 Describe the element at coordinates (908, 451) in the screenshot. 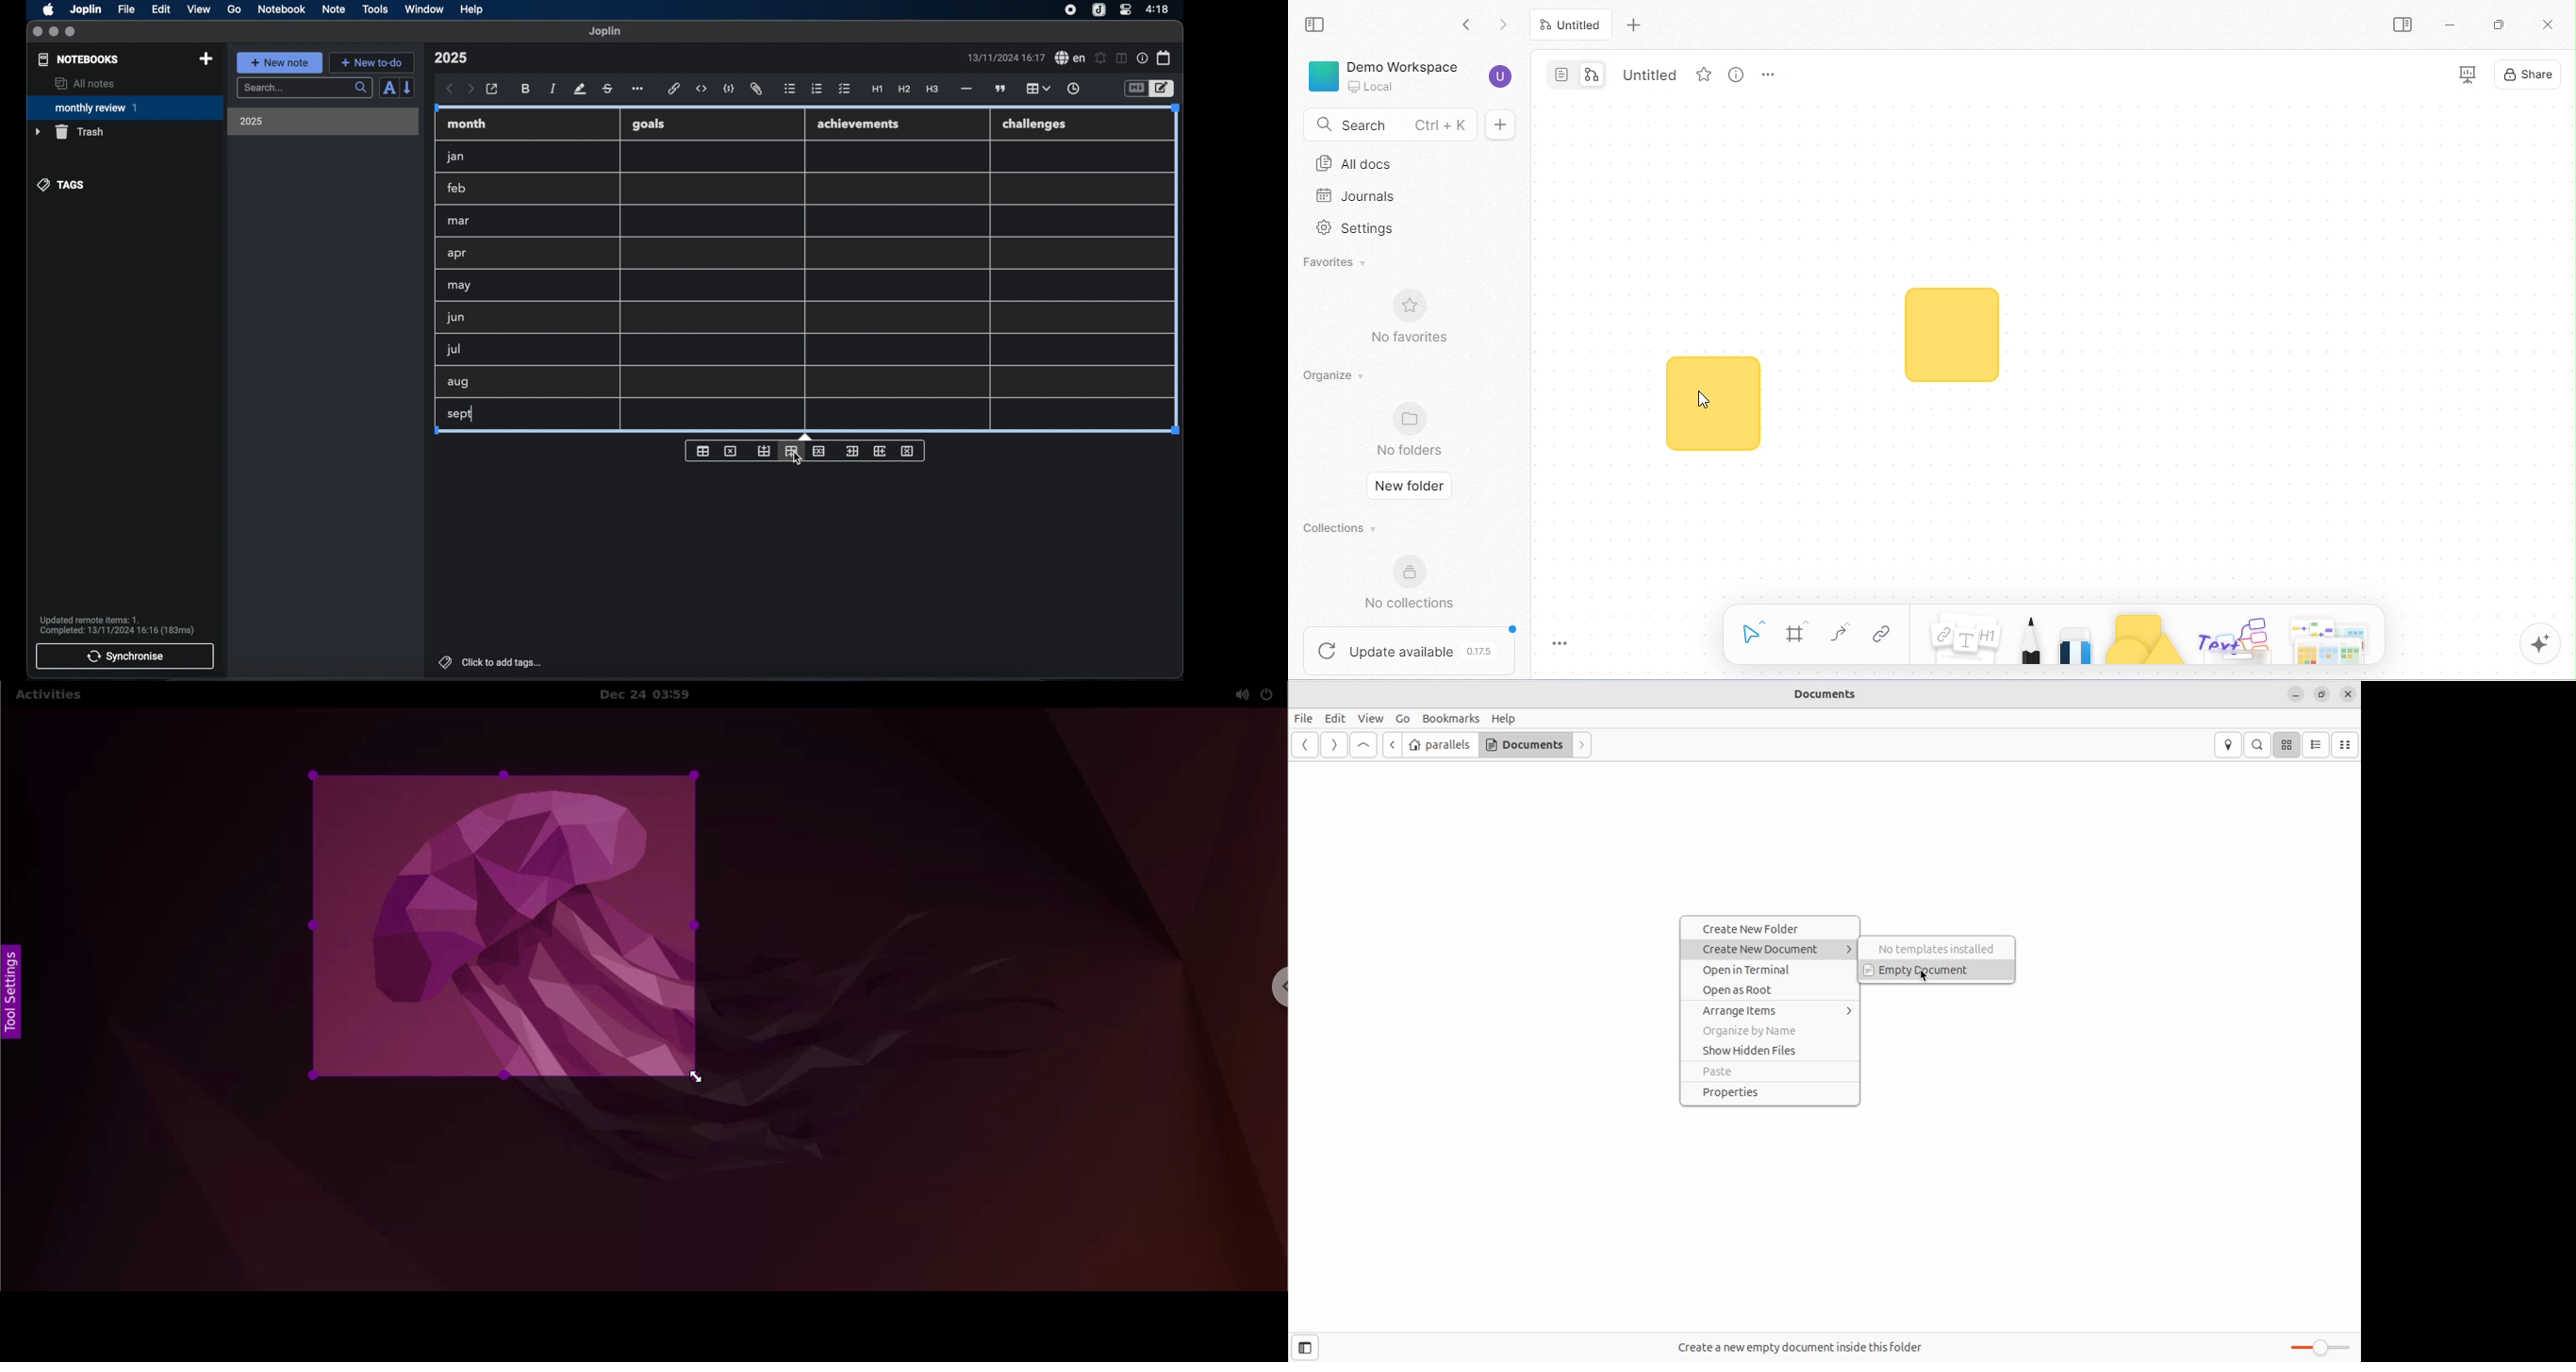

I see `delete column` at that location.